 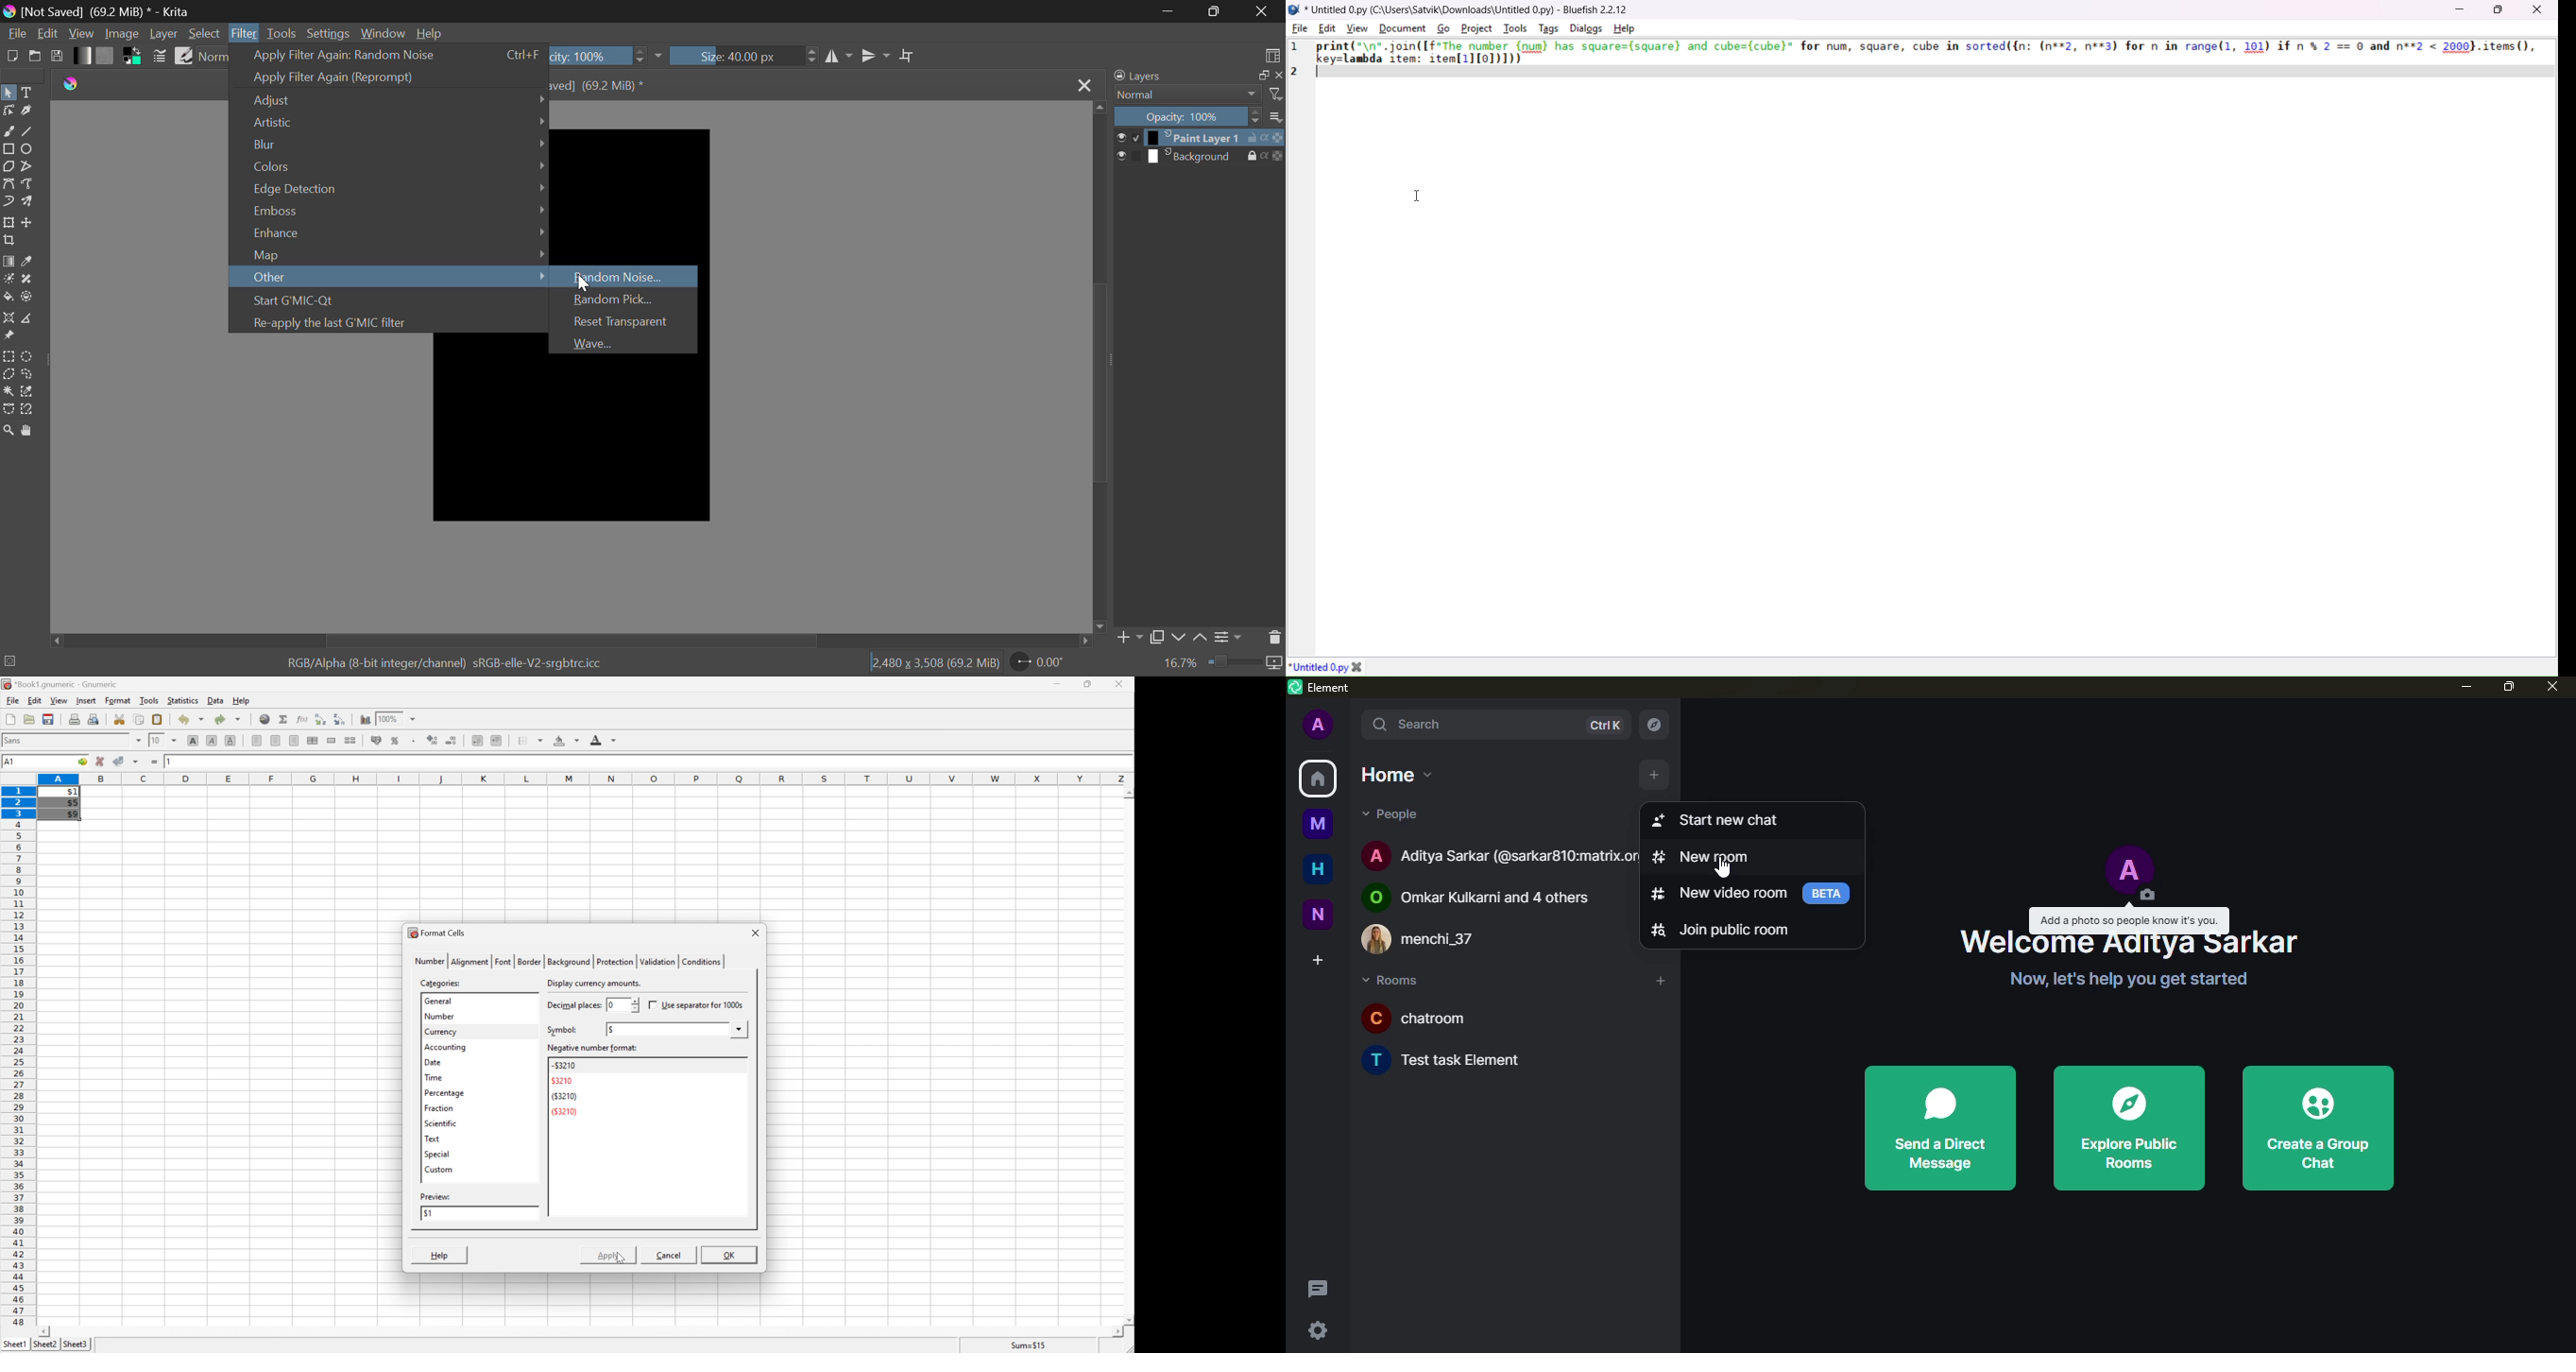 What do you see at coordinates (8, 317) in the screenshot?
I see `Assistant Tool` at bounding box center [8, 317].